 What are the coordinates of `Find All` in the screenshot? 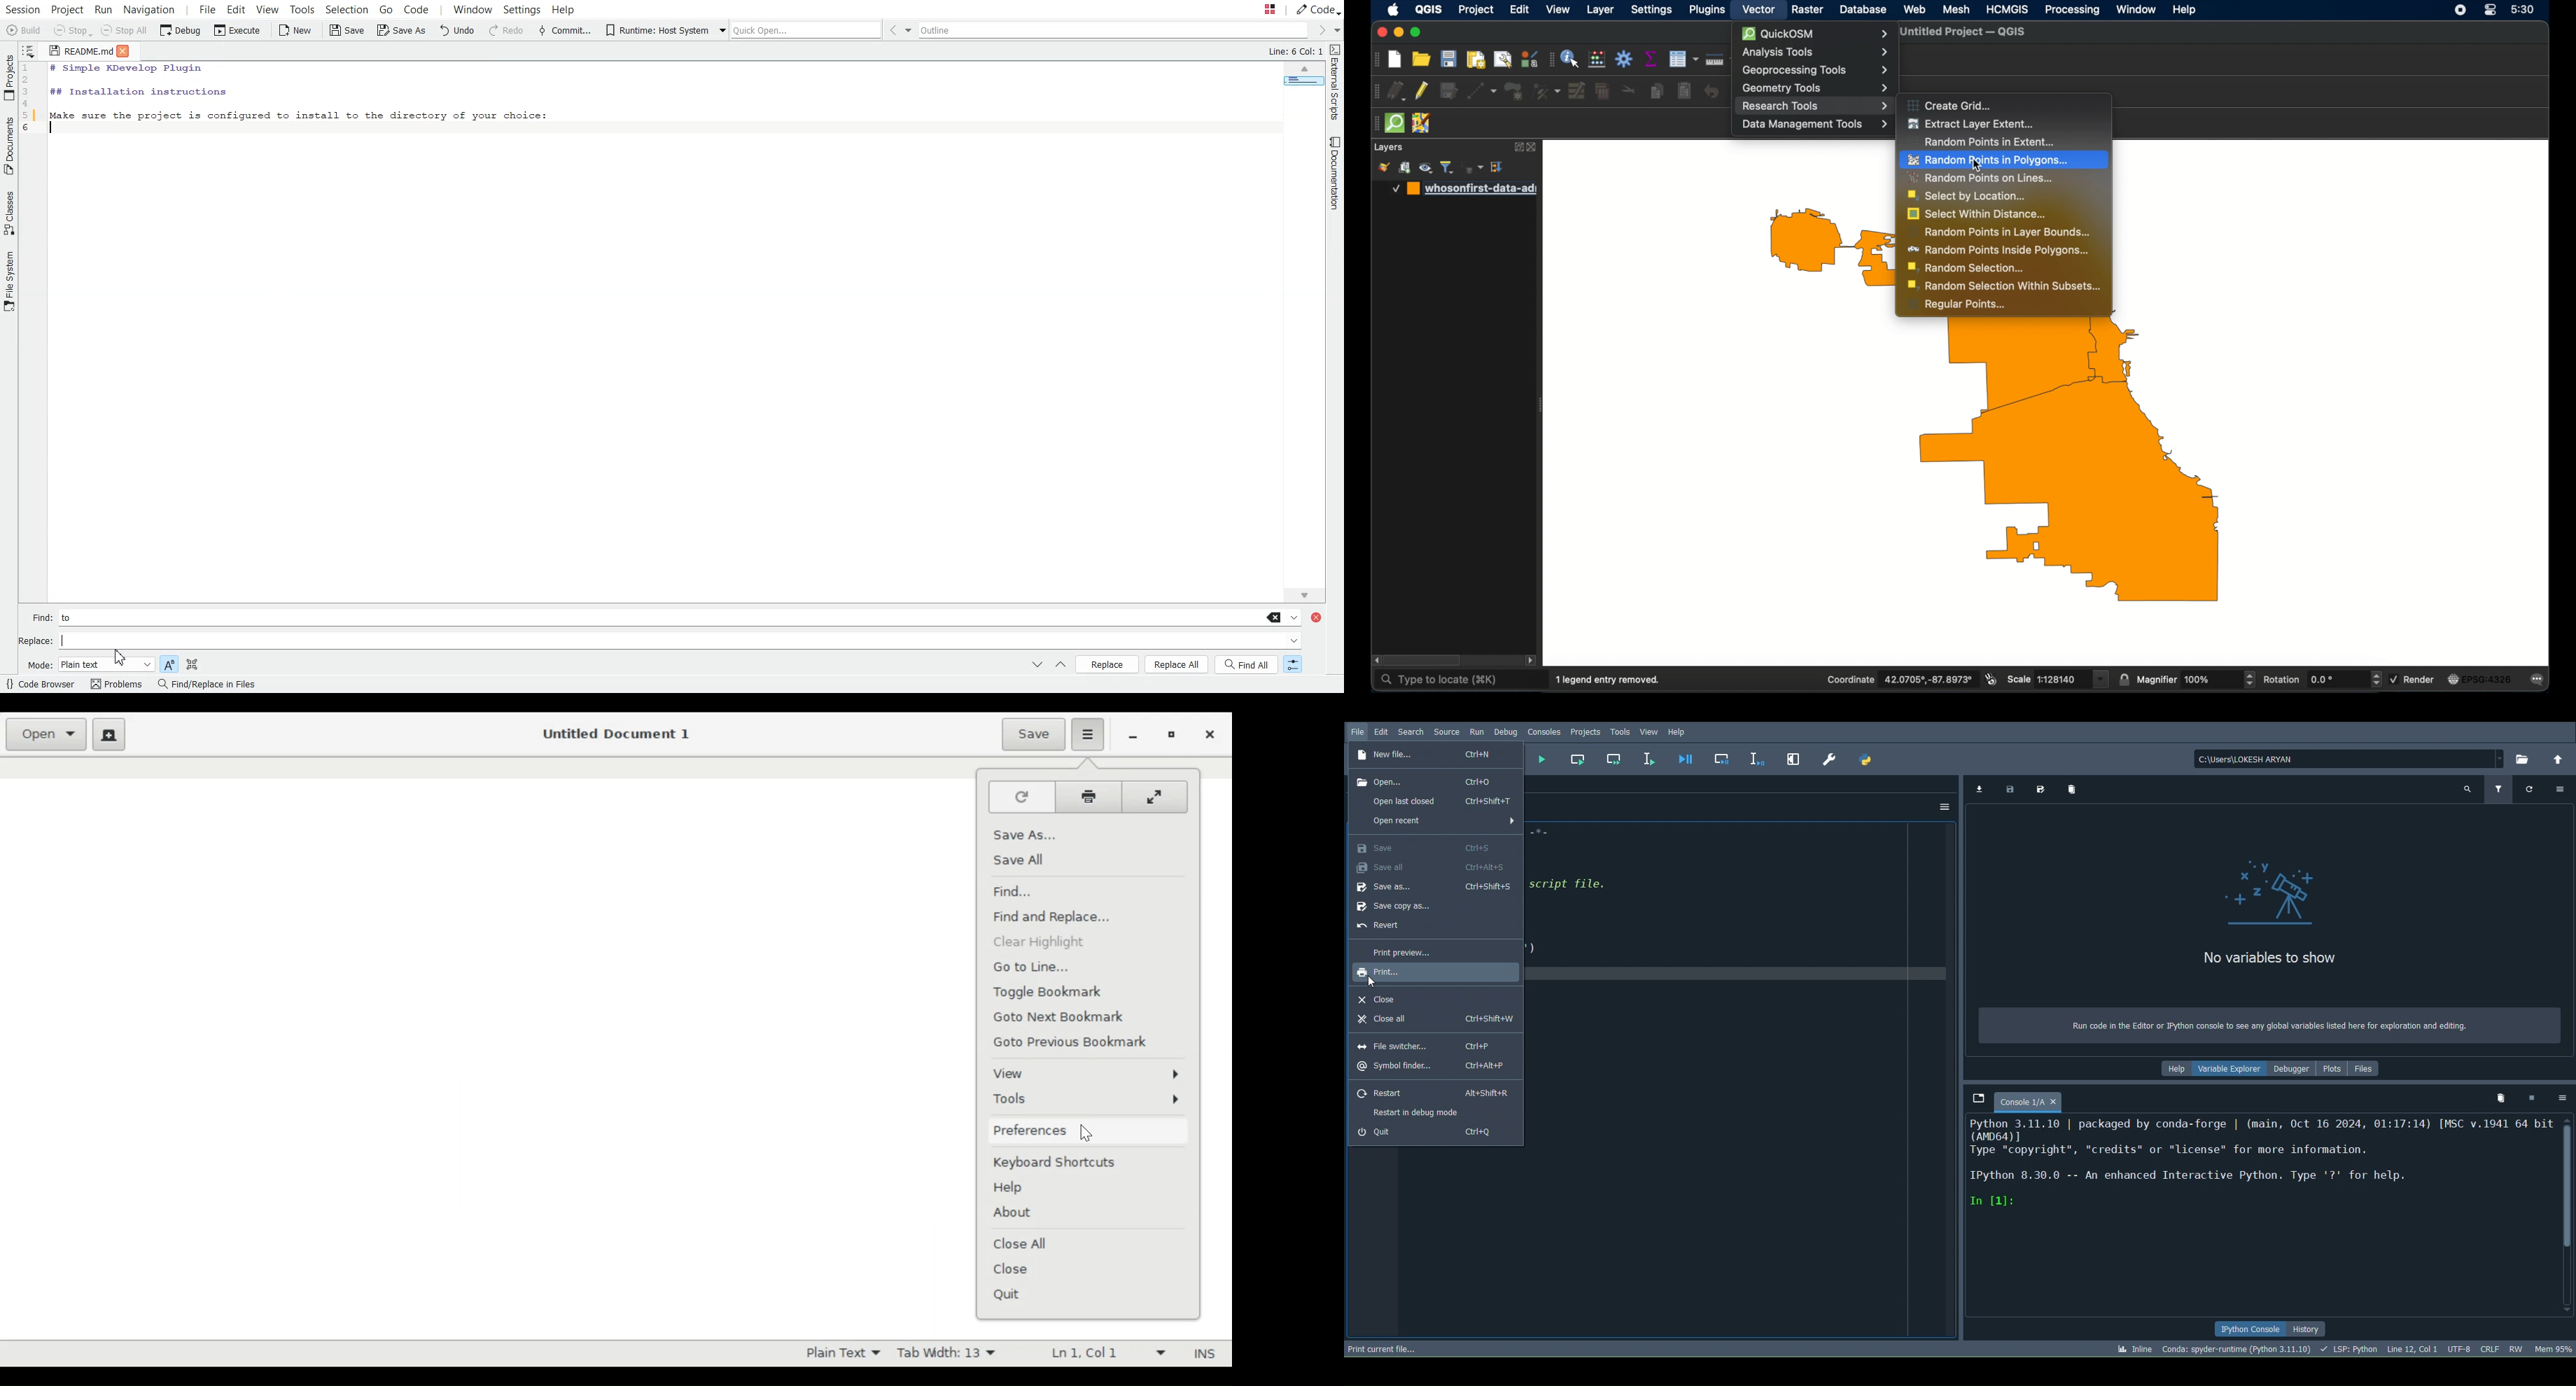 It's located at (1247, 664).